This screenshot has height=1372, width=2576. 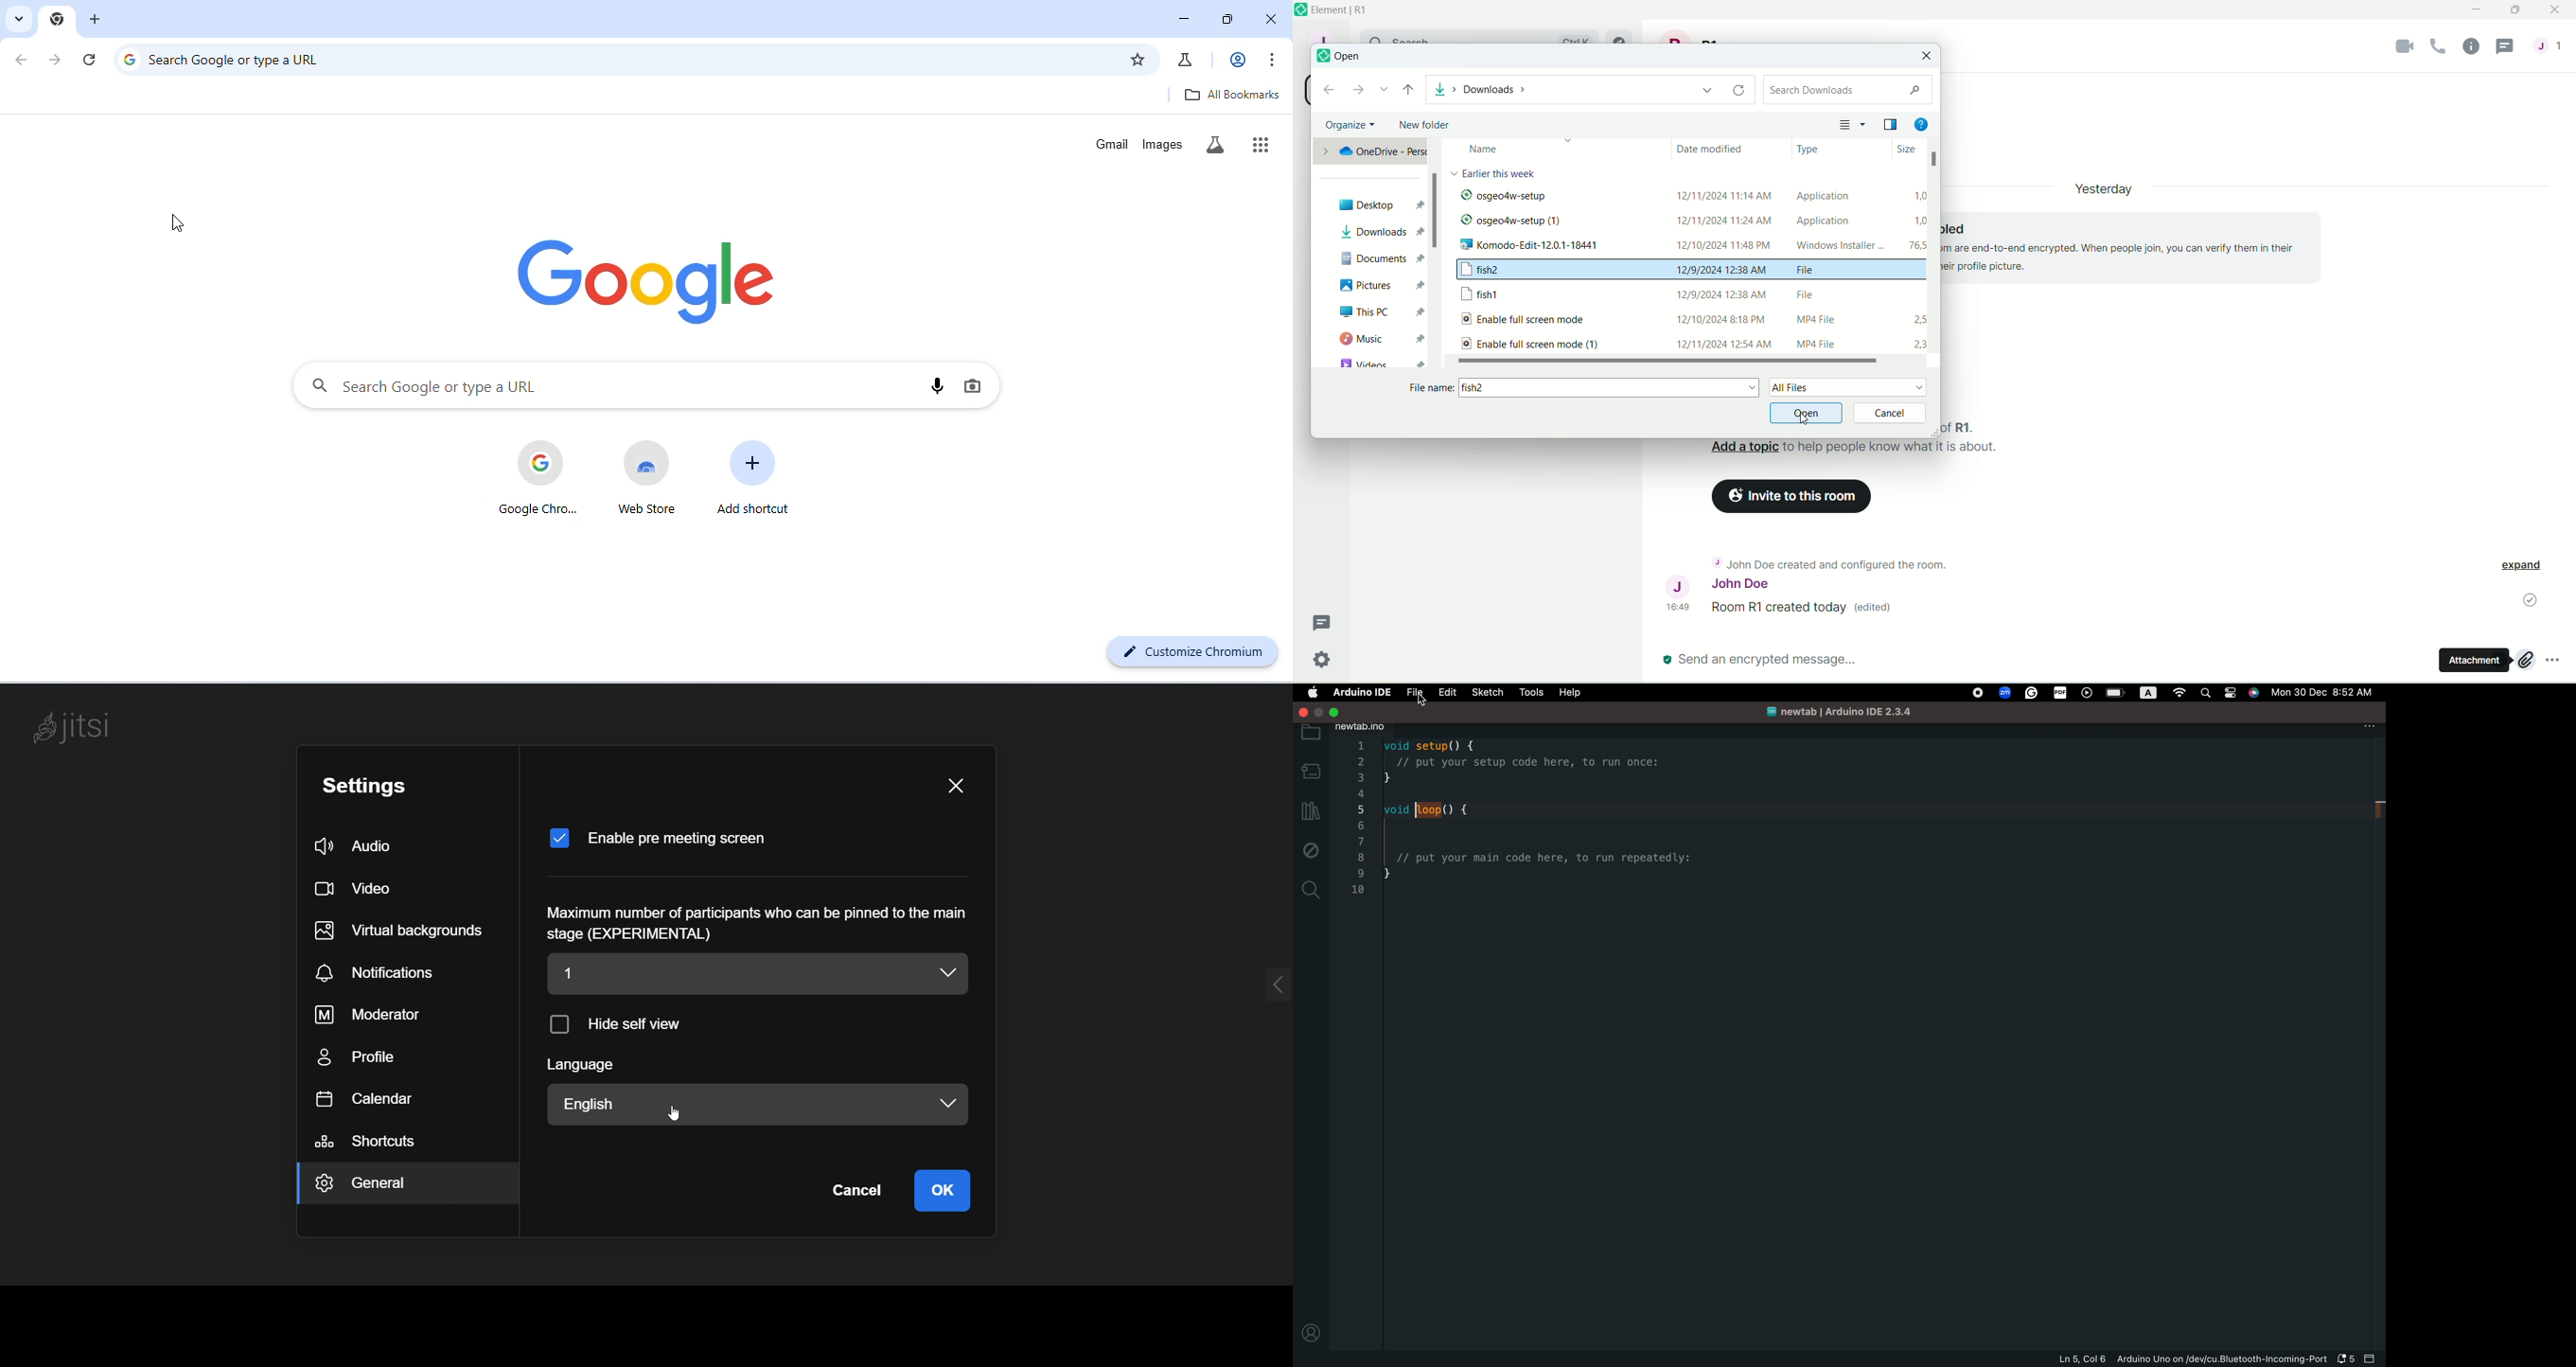 What do you see at coordinates (1928, 56) in the screenshot?
I see `close` at bounding box center [1928, 56].